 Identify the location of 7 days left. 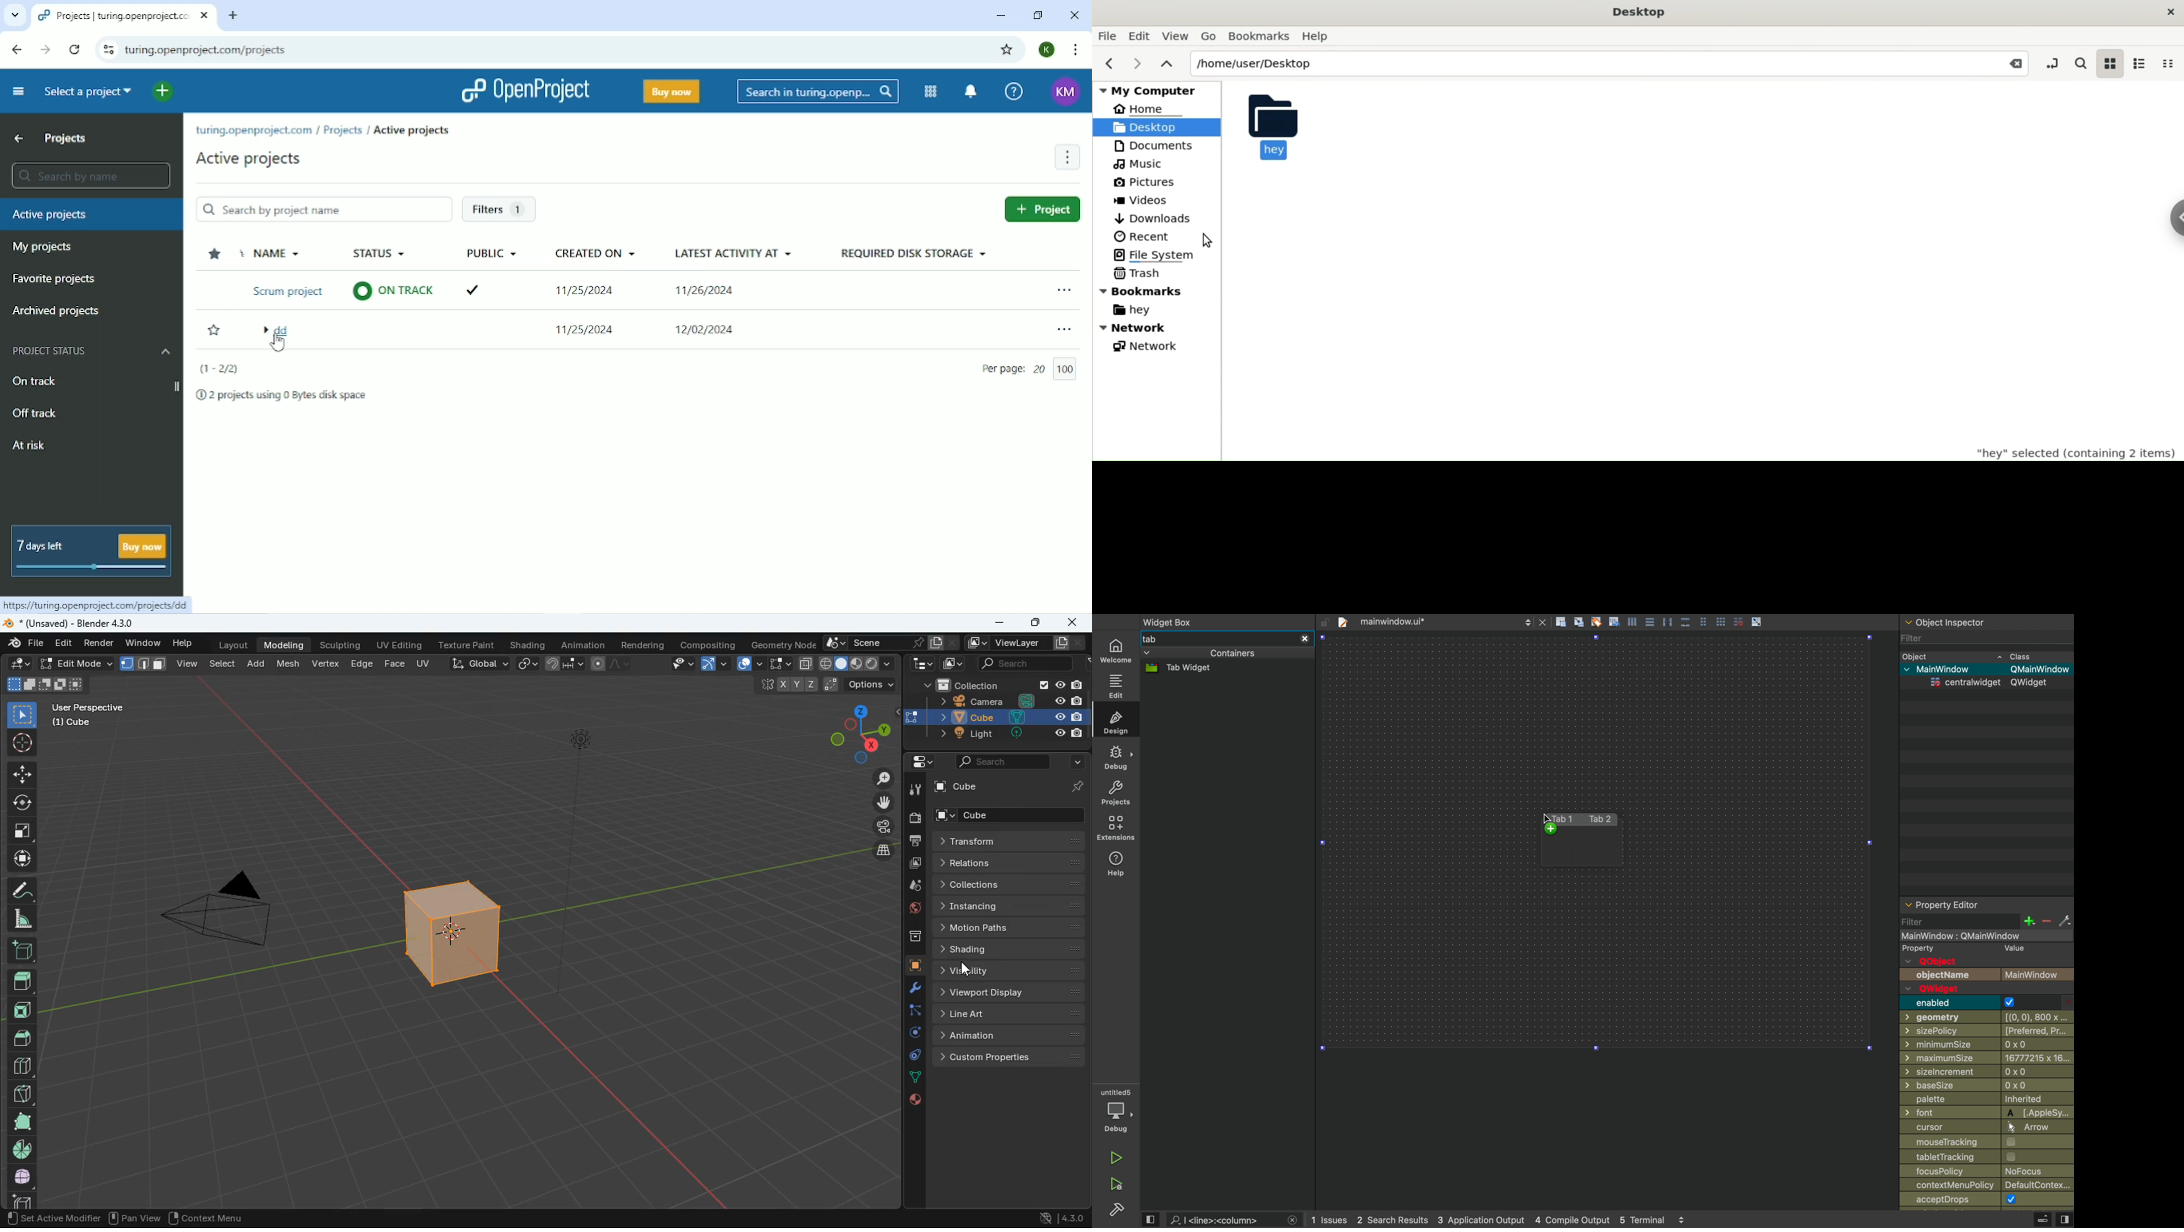
(89, 552).